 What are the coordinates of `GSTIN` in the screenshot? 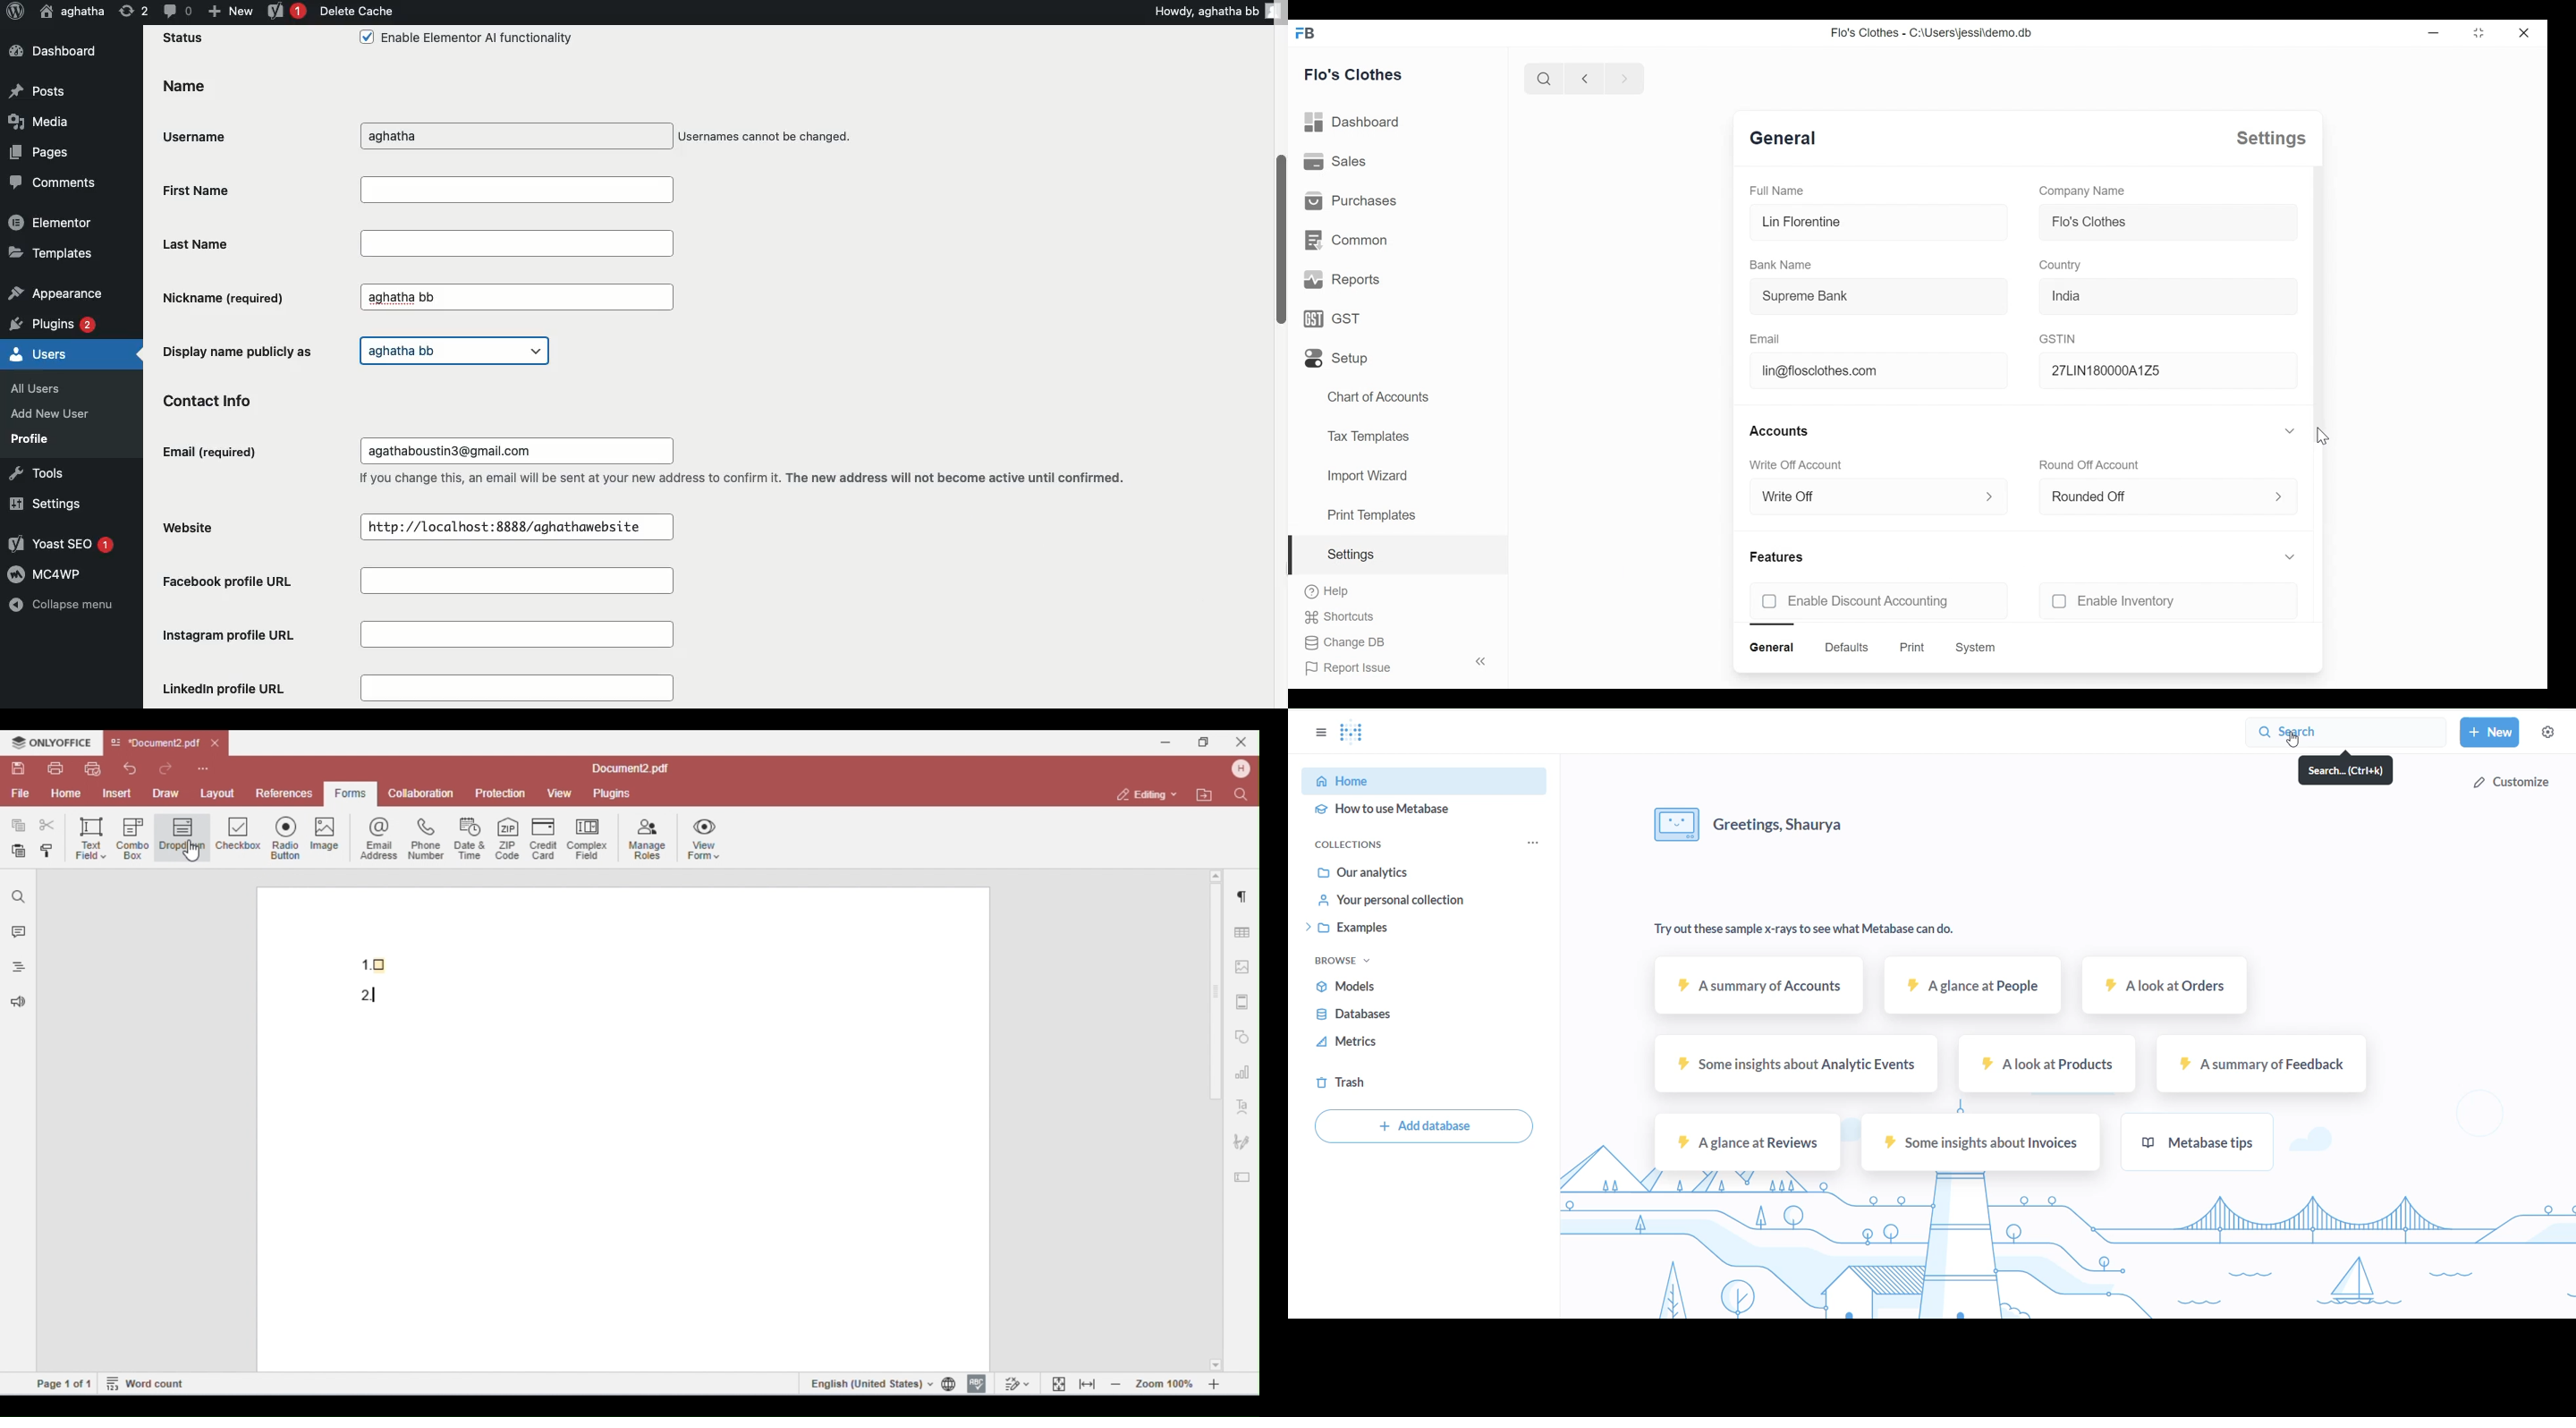 It's located at (2059, 338).